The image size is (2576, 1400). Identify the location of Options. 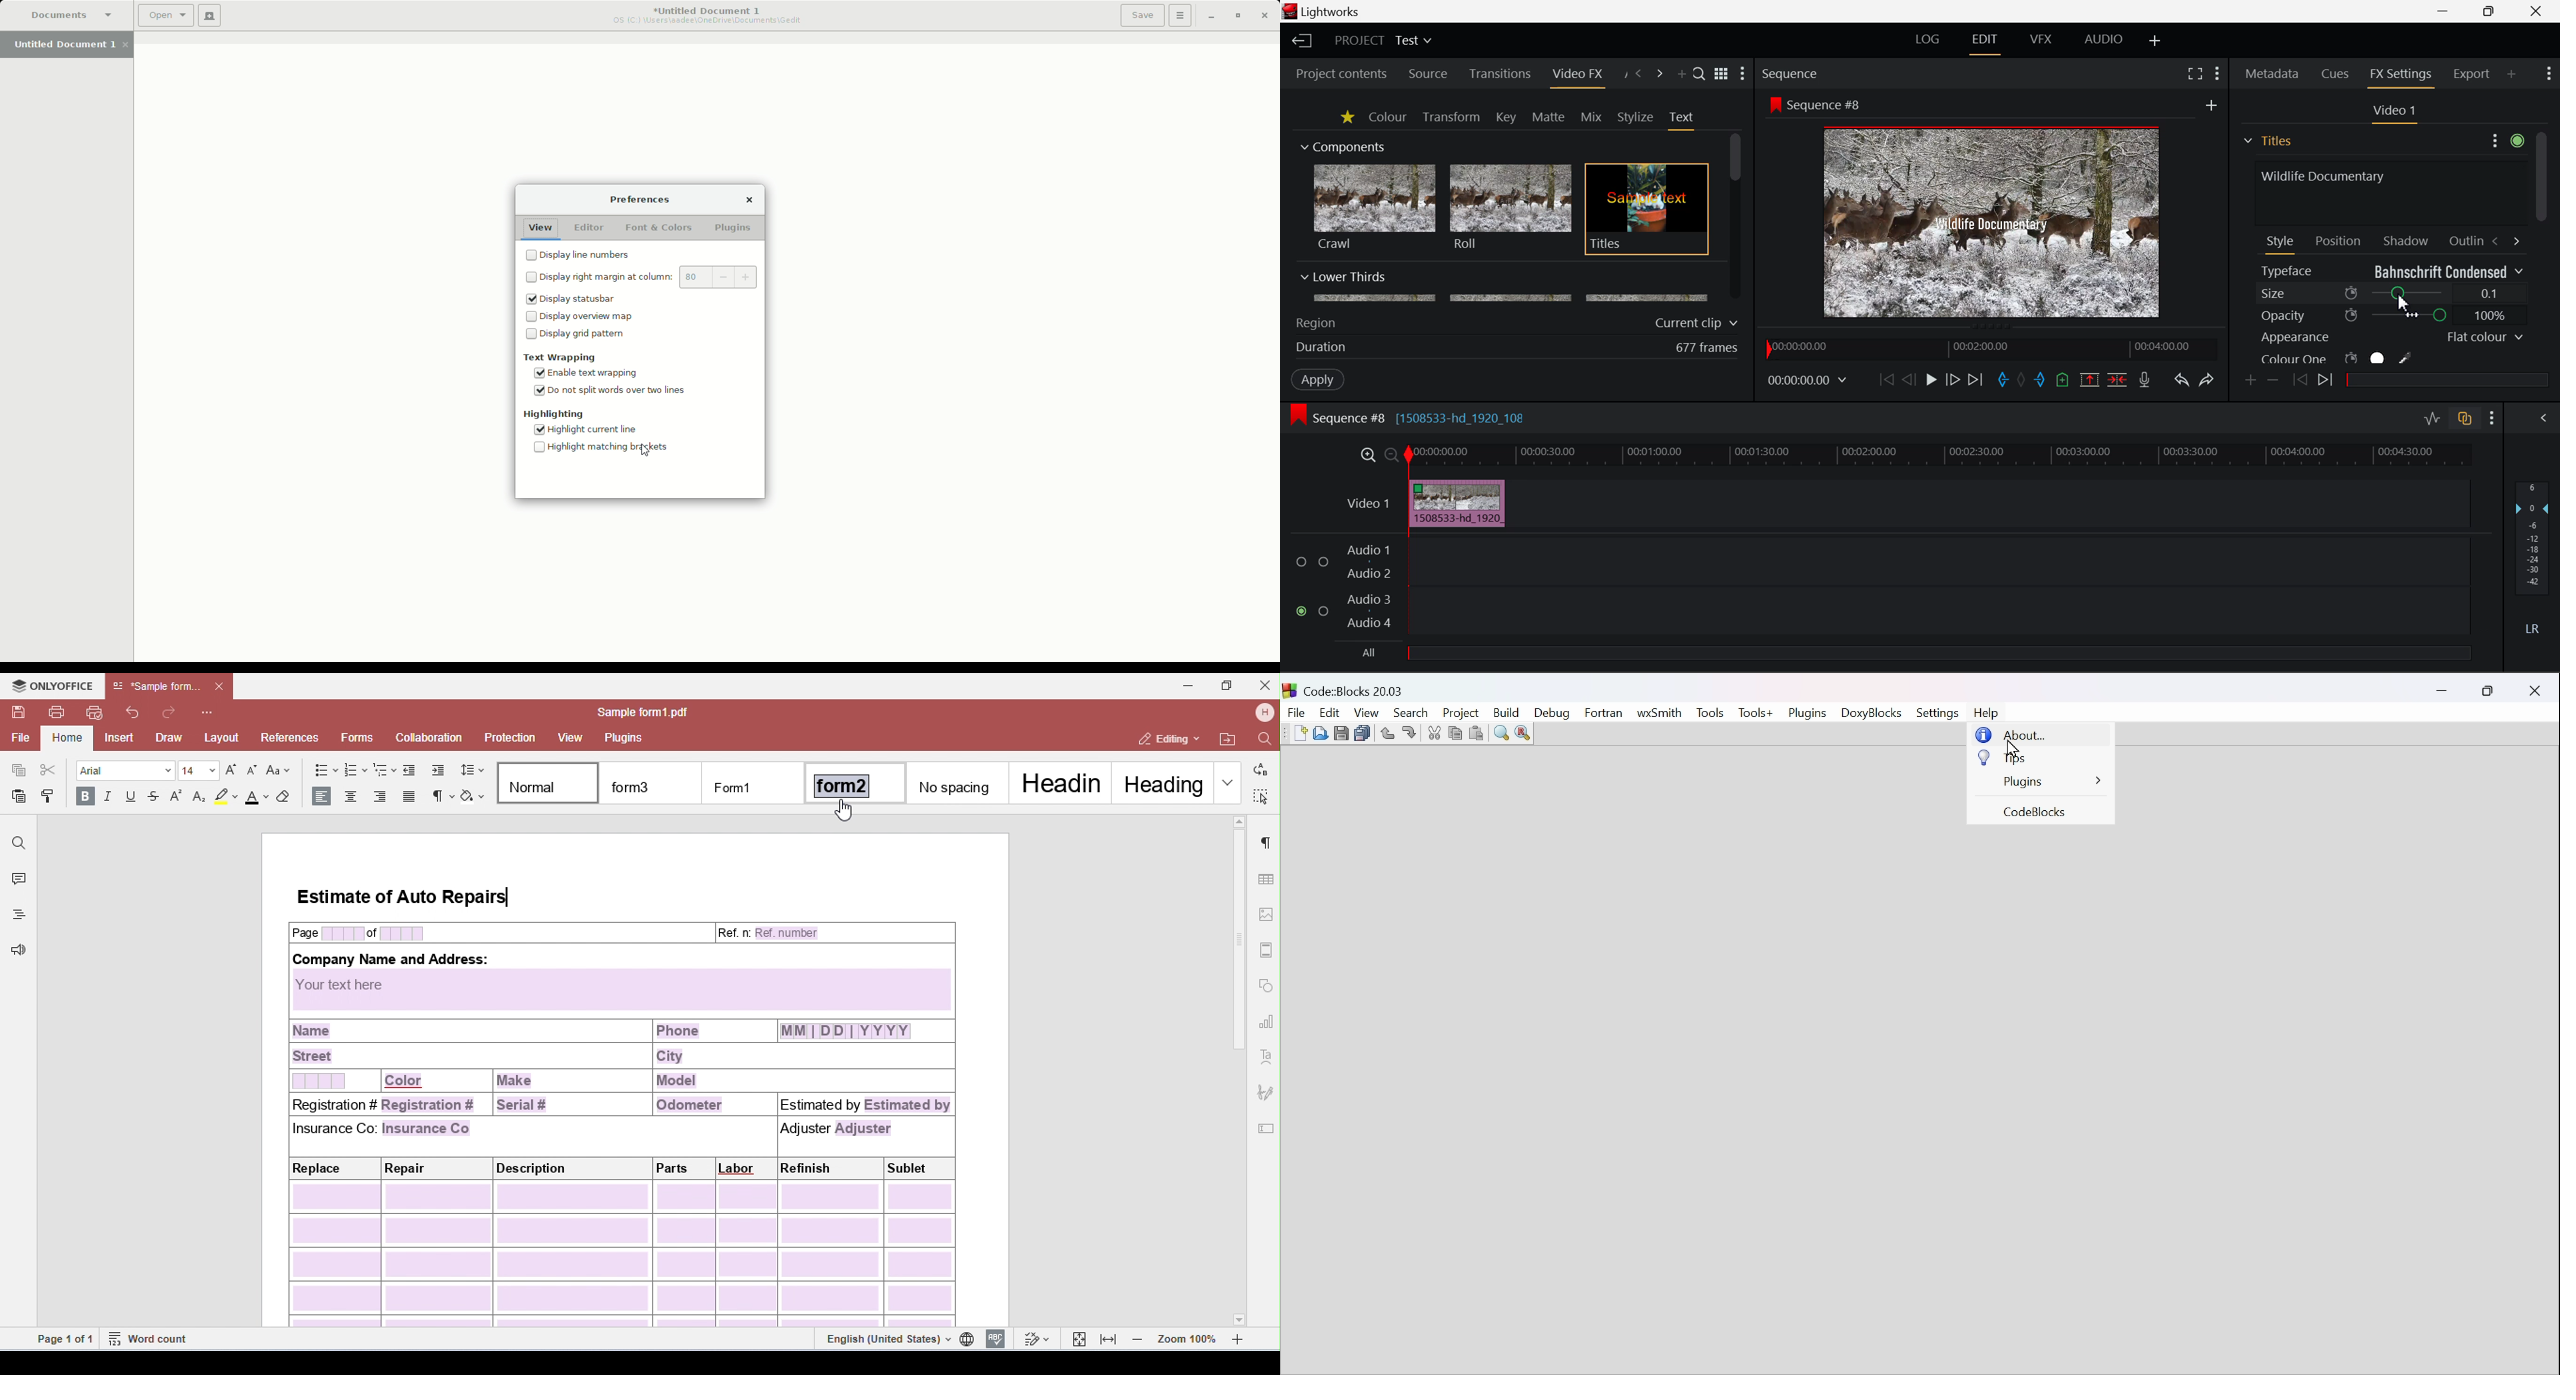
(1177, 16).